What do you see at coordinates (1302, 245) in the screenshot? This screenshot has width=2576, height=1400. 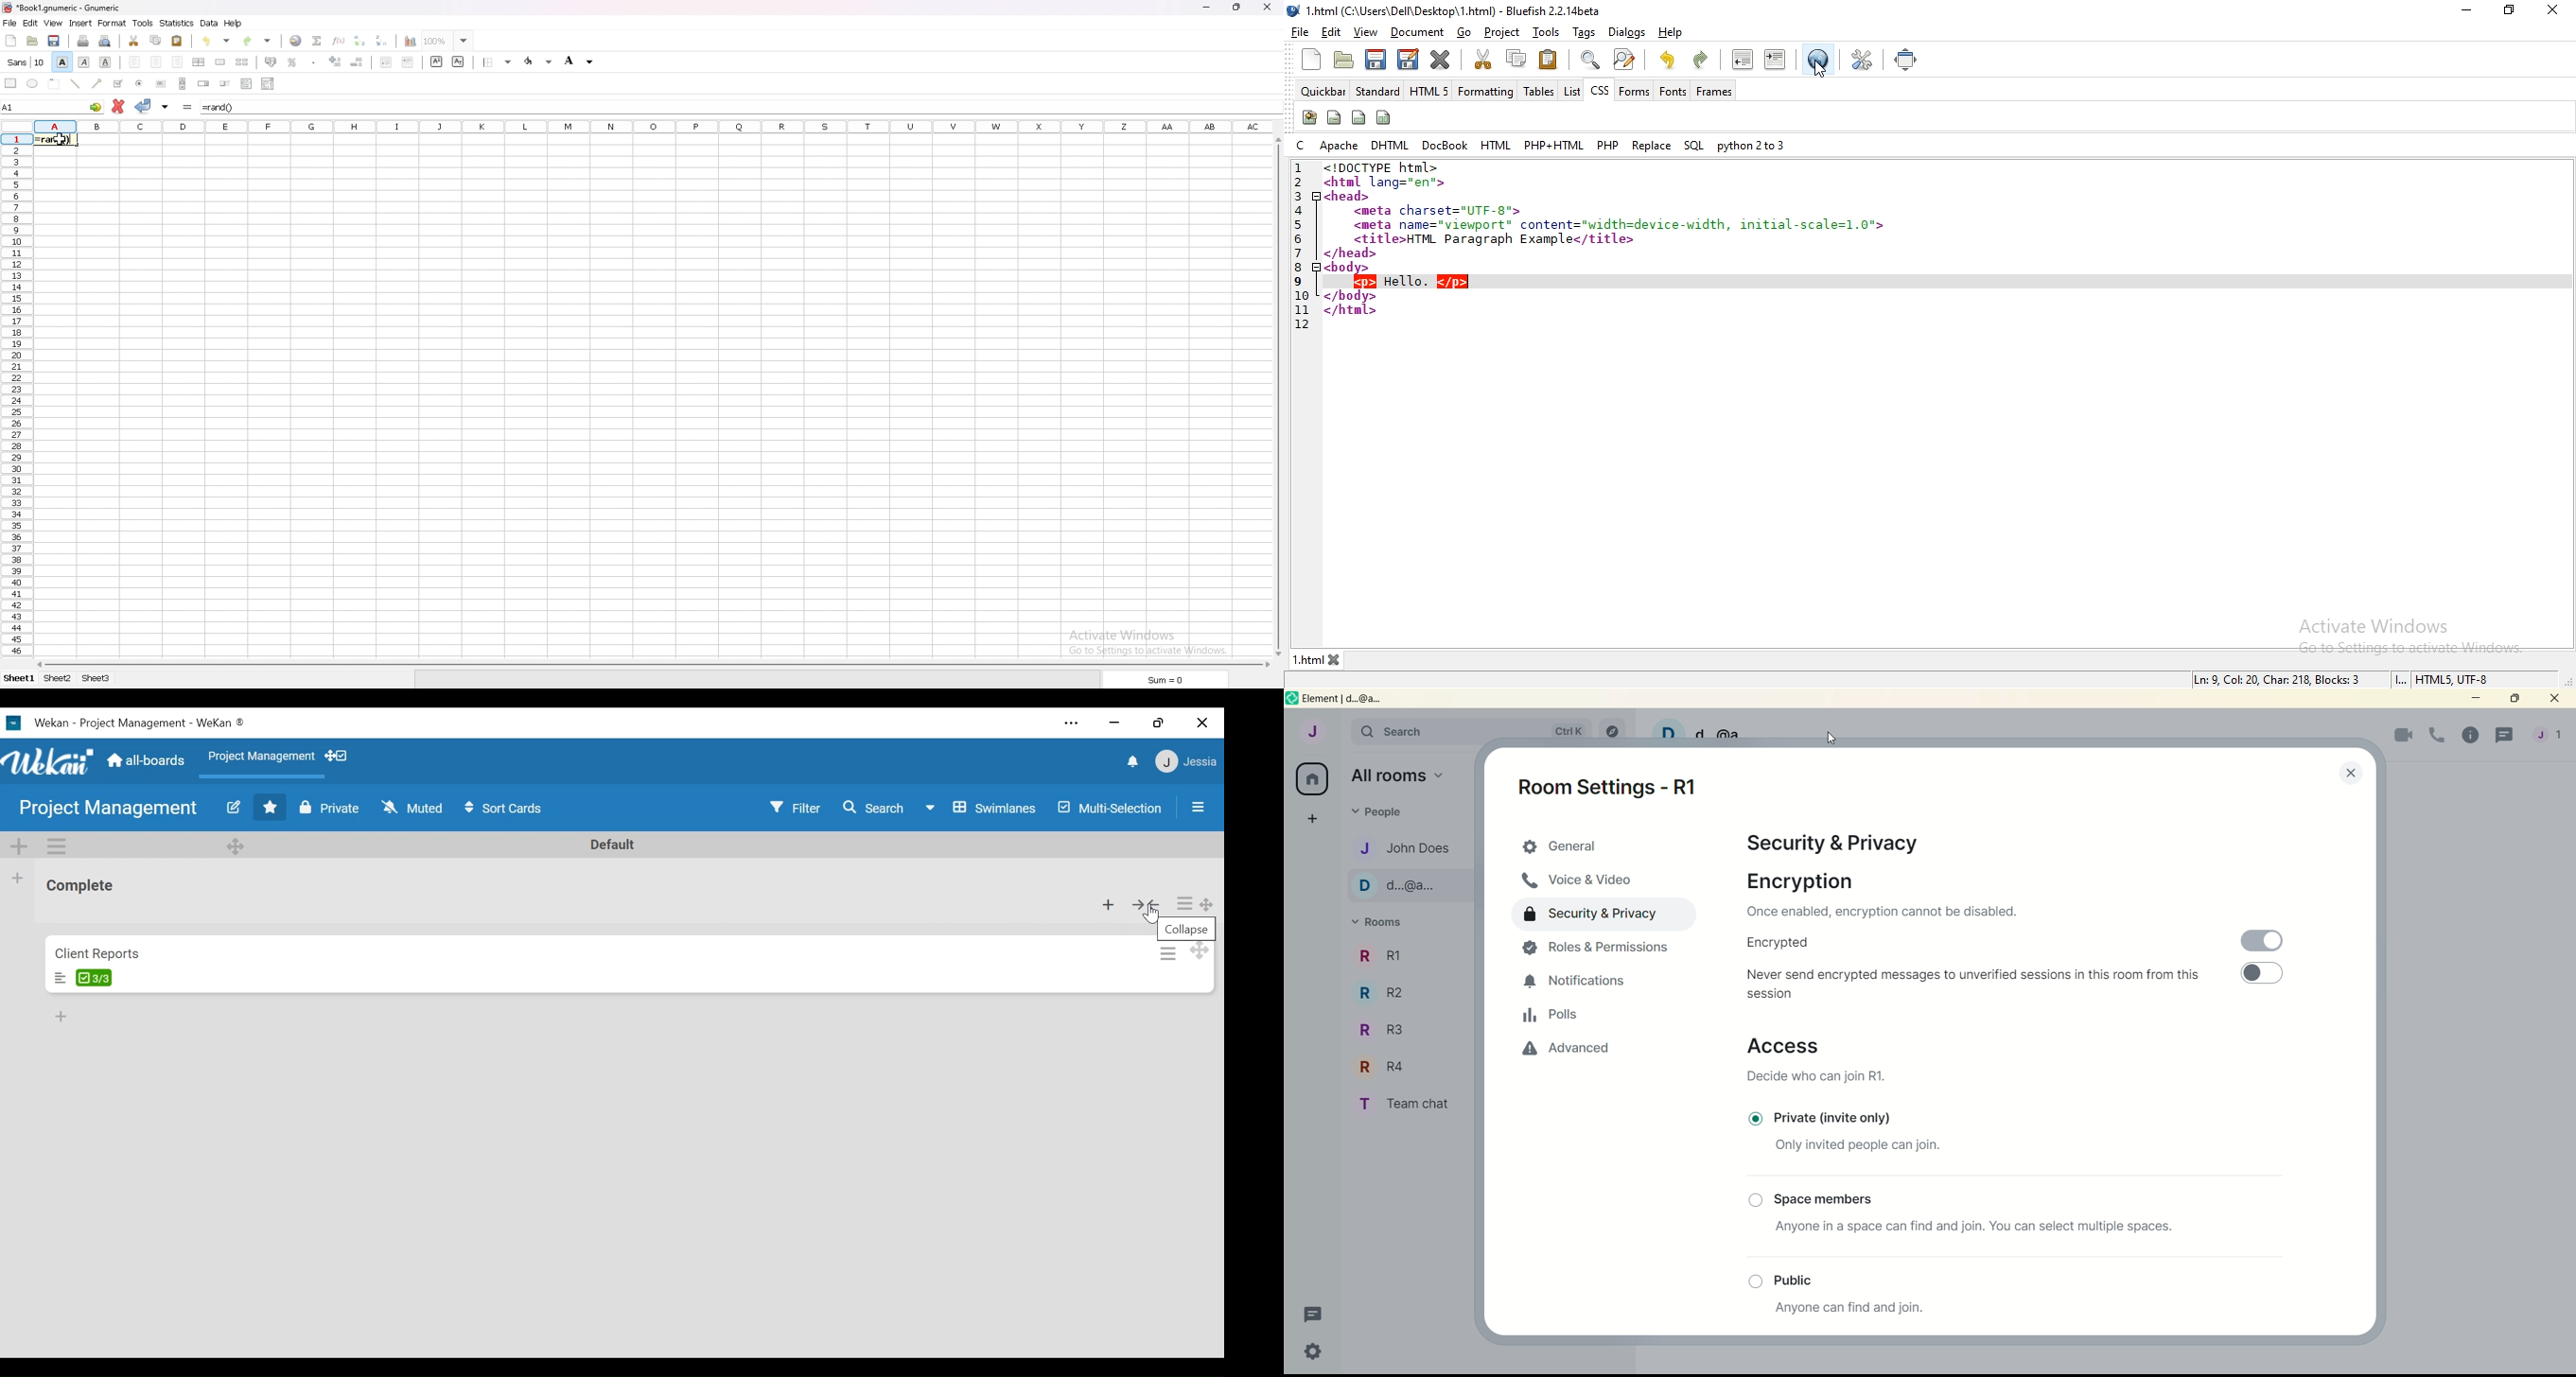 I see `line numbers utilised from 1 to 12` at bounding box center [1302, 245].